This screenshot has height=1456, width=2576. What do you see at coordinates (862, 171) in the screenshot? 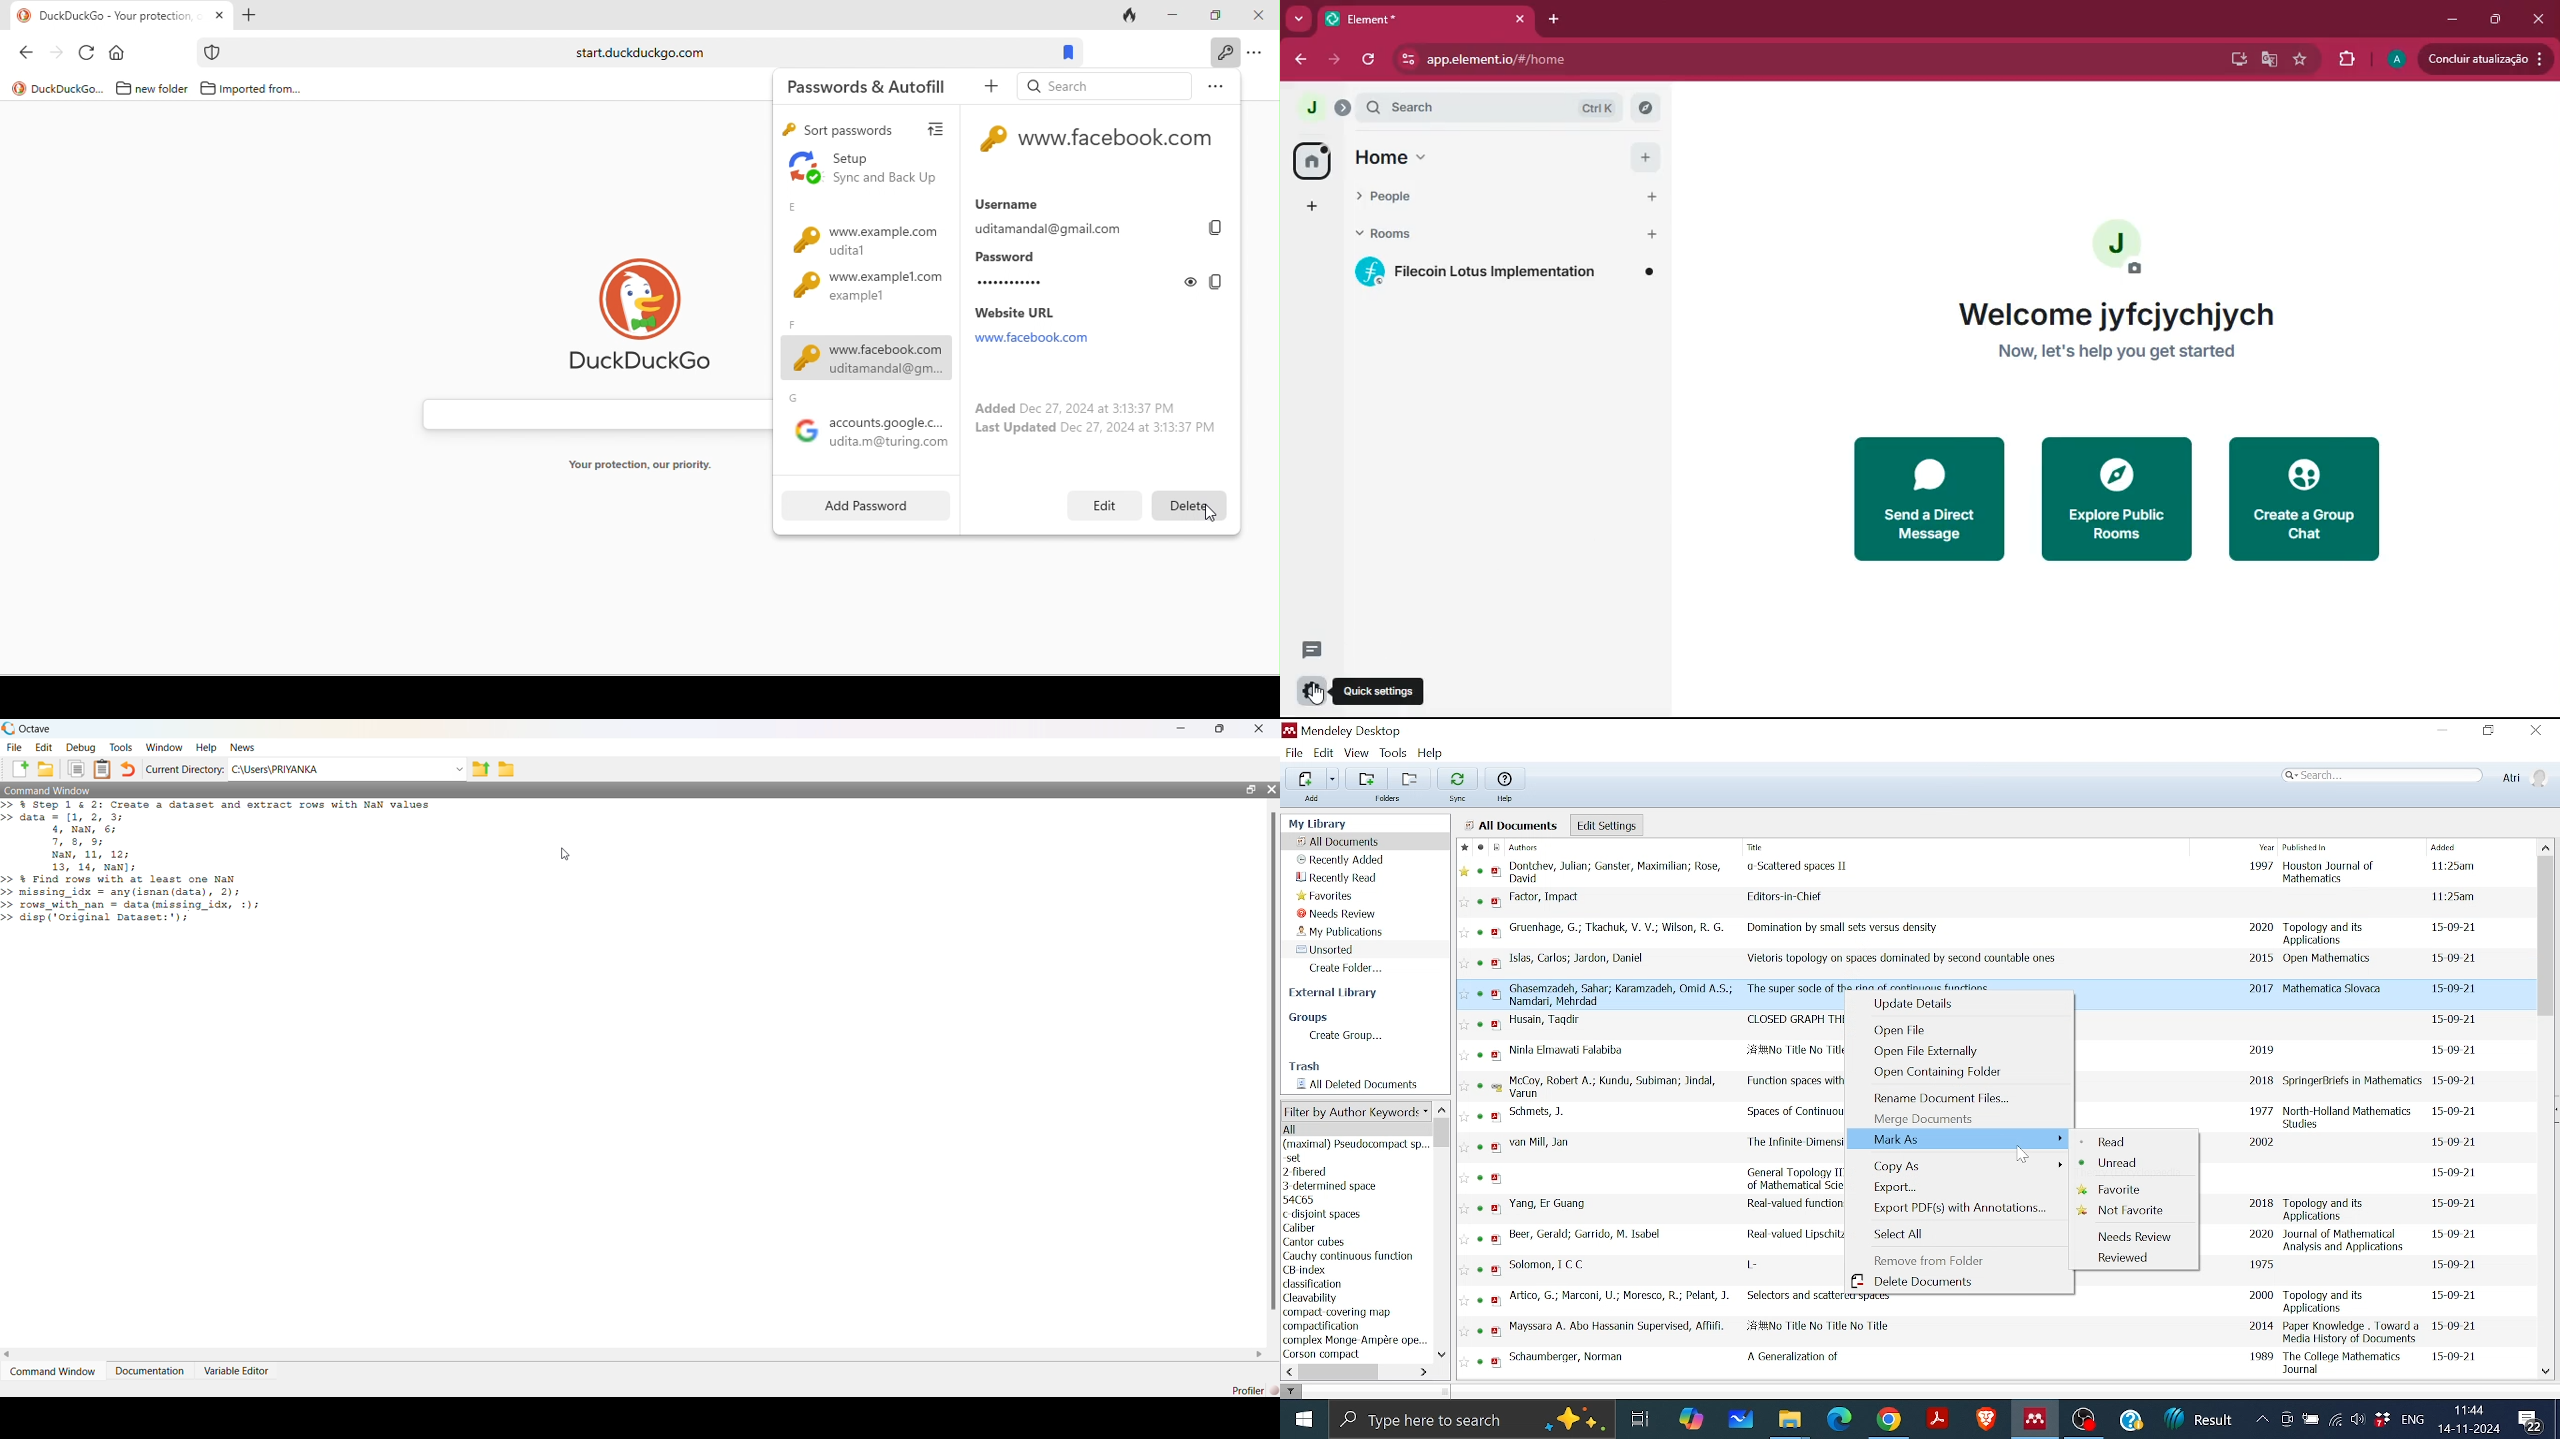
I see `set up` at bounding box center [862, 171].